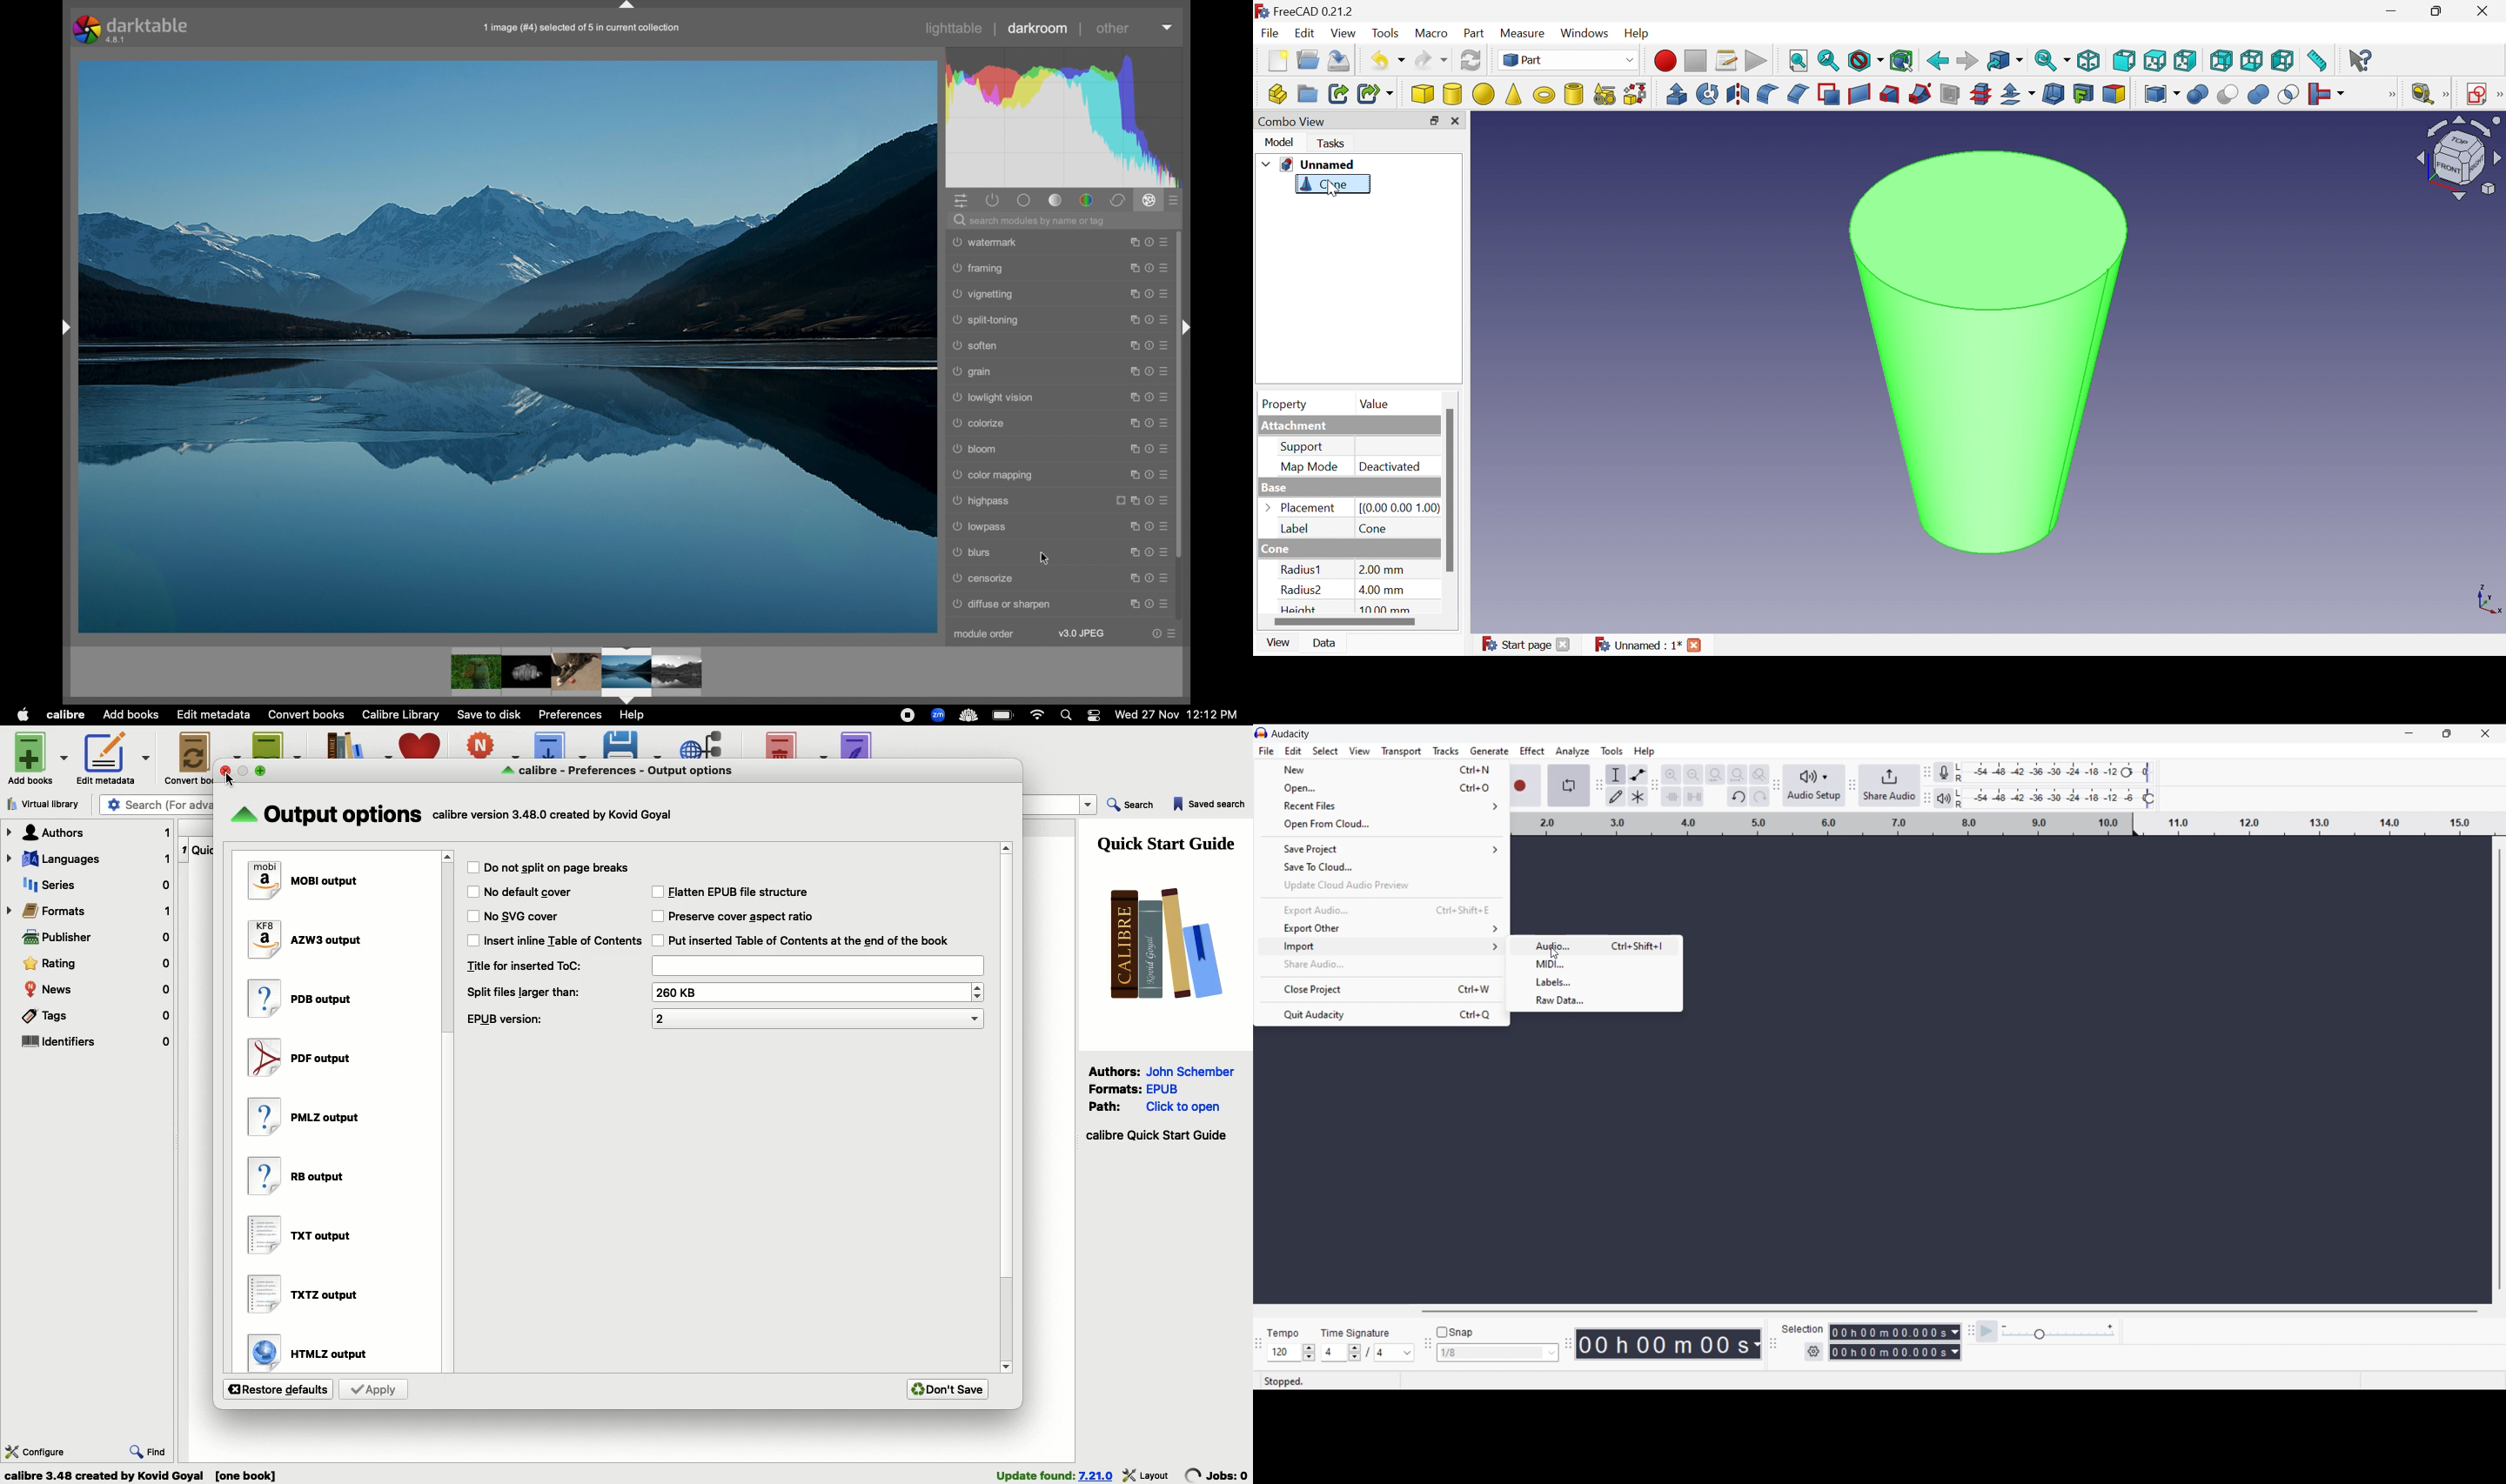 This screenshot has height=1484, width=2520. Describe the element at coordinates (1594, 983) in the screenshot. I see `Labels` at that location.